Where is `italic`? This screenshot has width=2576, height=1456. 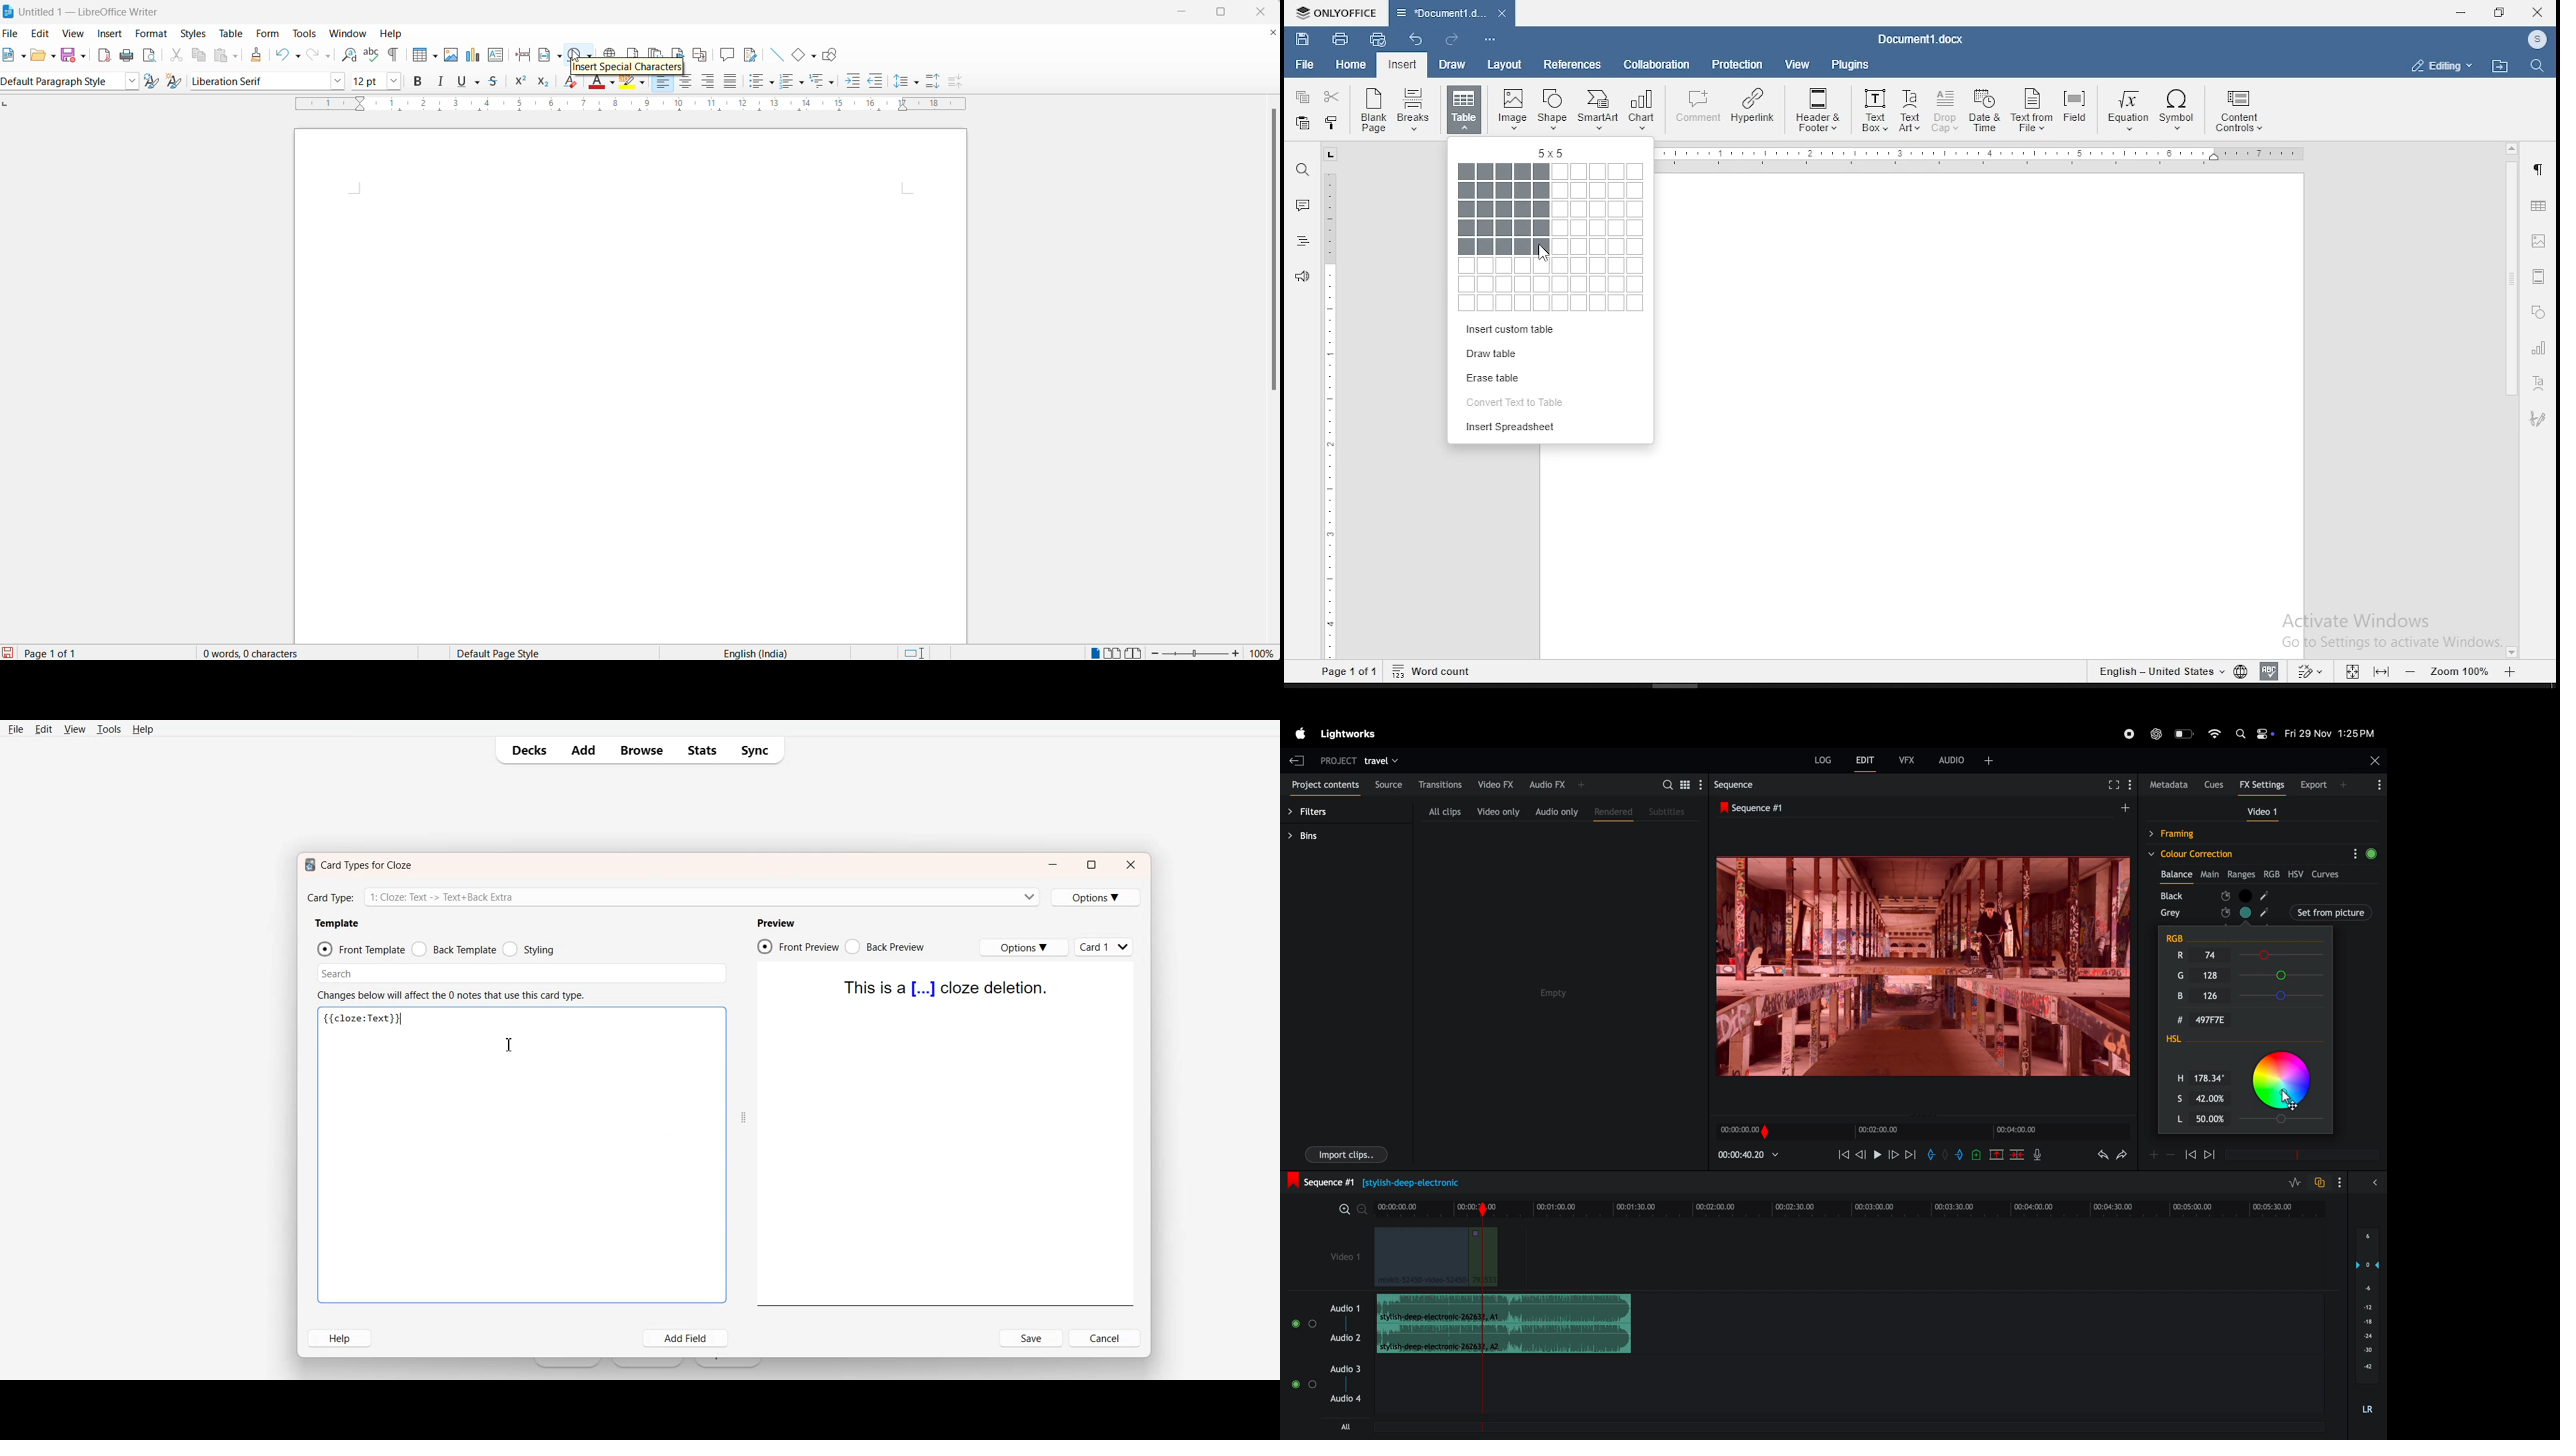 italic is located at coordinates (443, 82).